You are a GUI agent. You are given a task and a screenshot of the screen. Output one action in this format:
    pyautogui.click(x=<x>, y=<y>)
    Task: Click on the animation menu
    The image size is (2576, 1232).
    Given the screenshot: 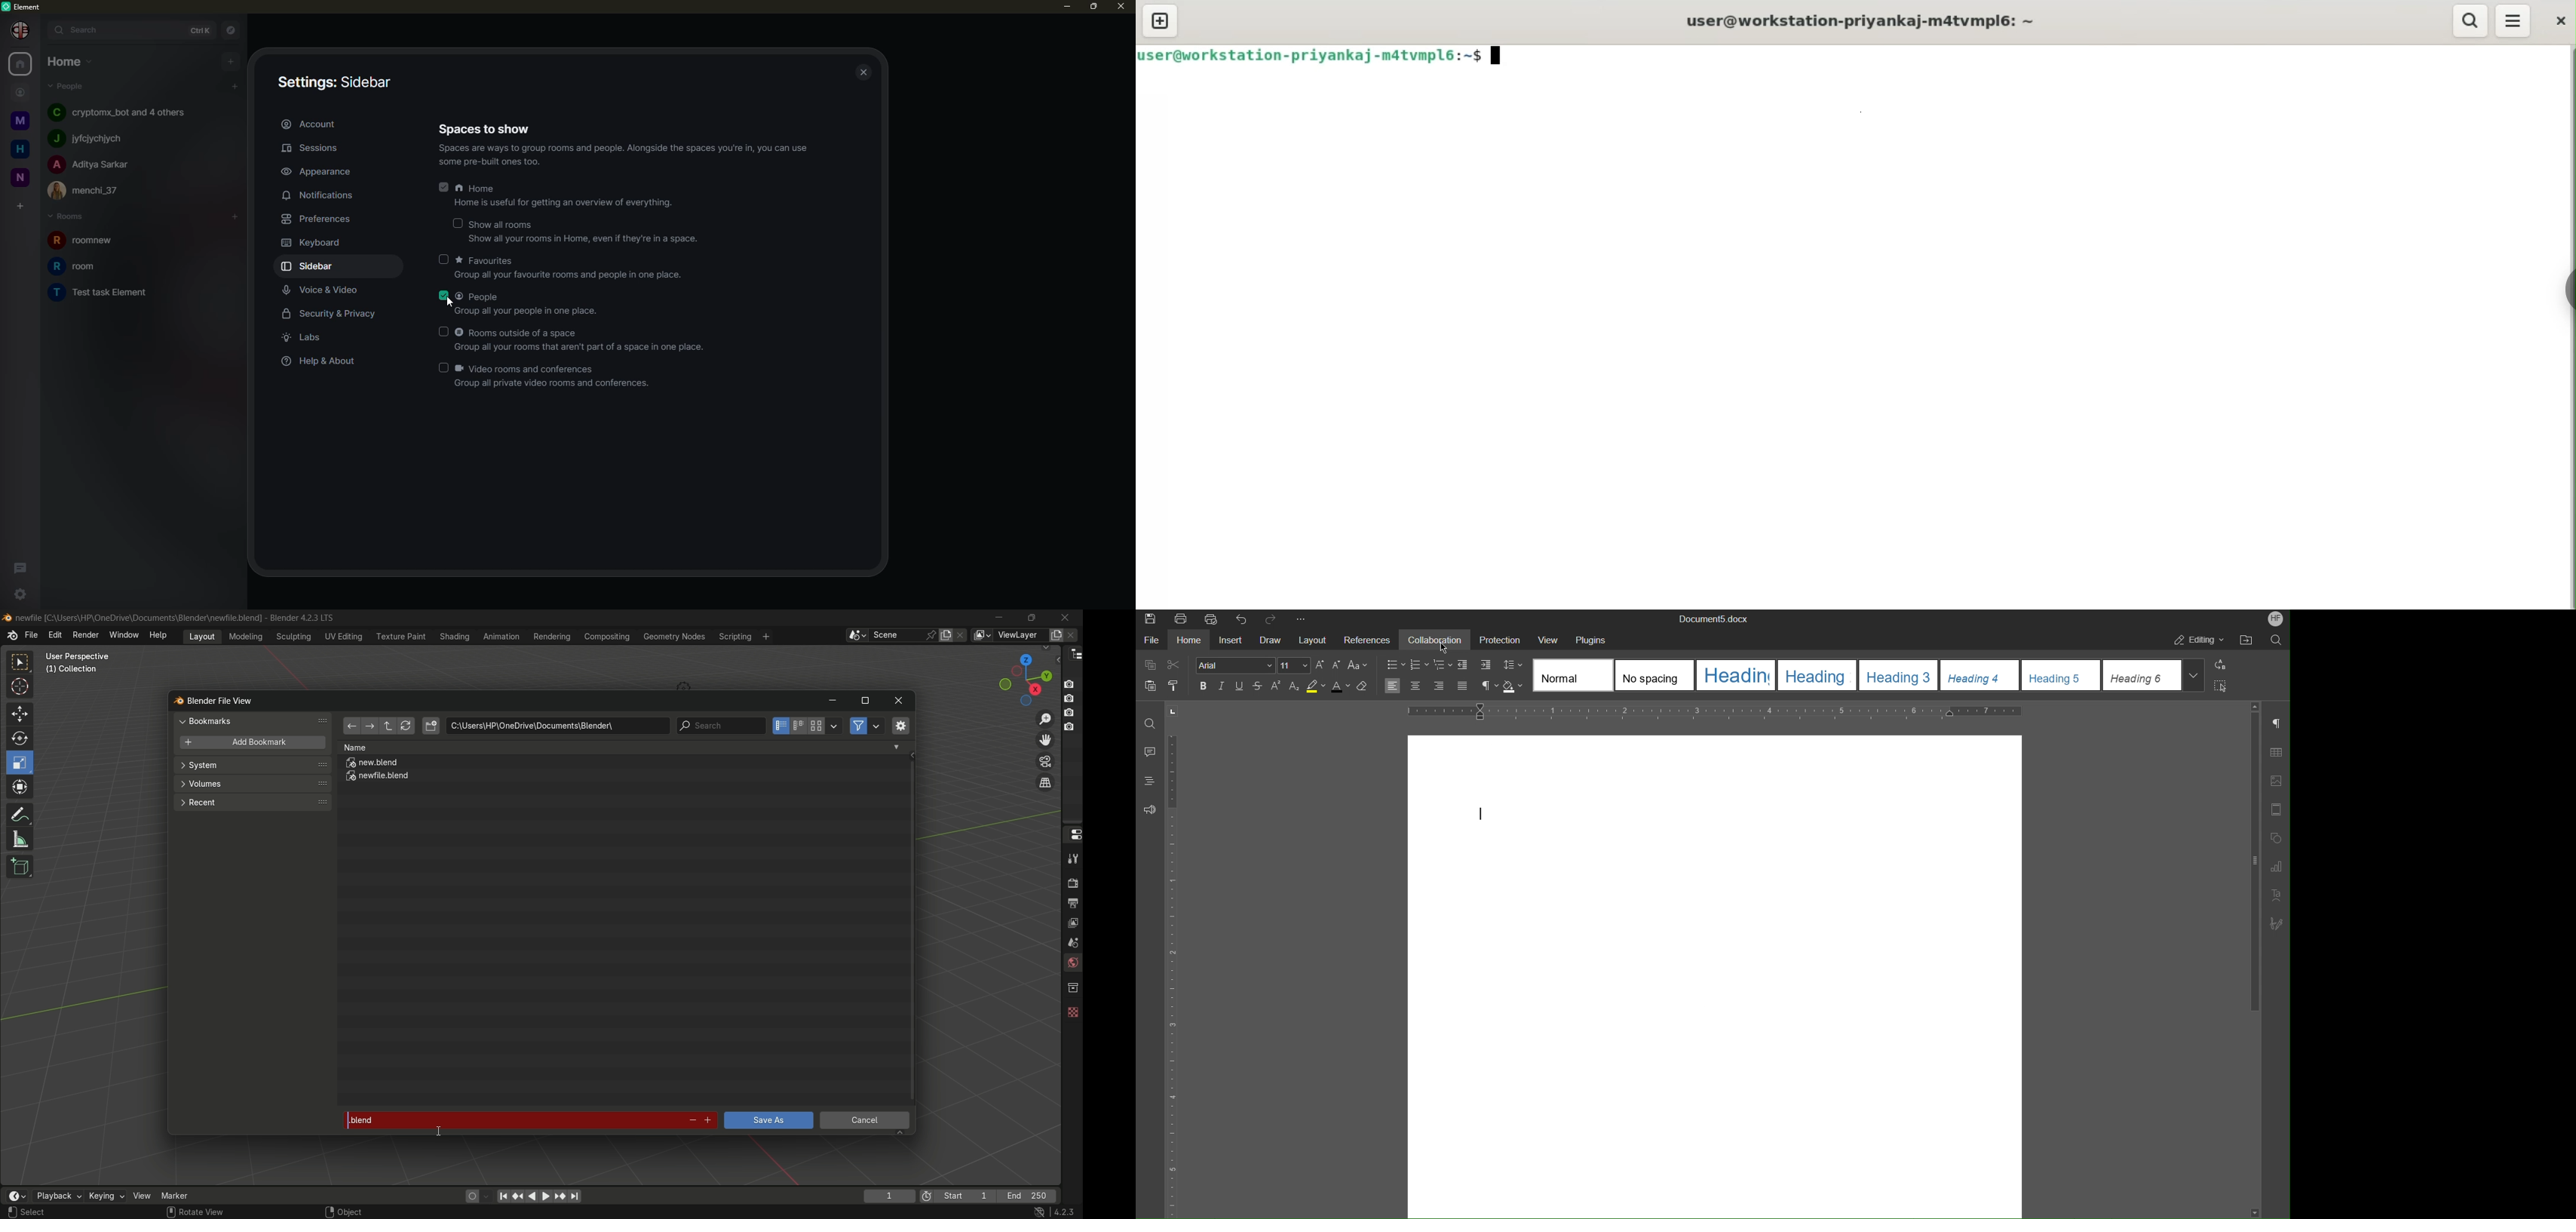 What is the action you would take?
    pyautogui.click(x=502, y=636)
    